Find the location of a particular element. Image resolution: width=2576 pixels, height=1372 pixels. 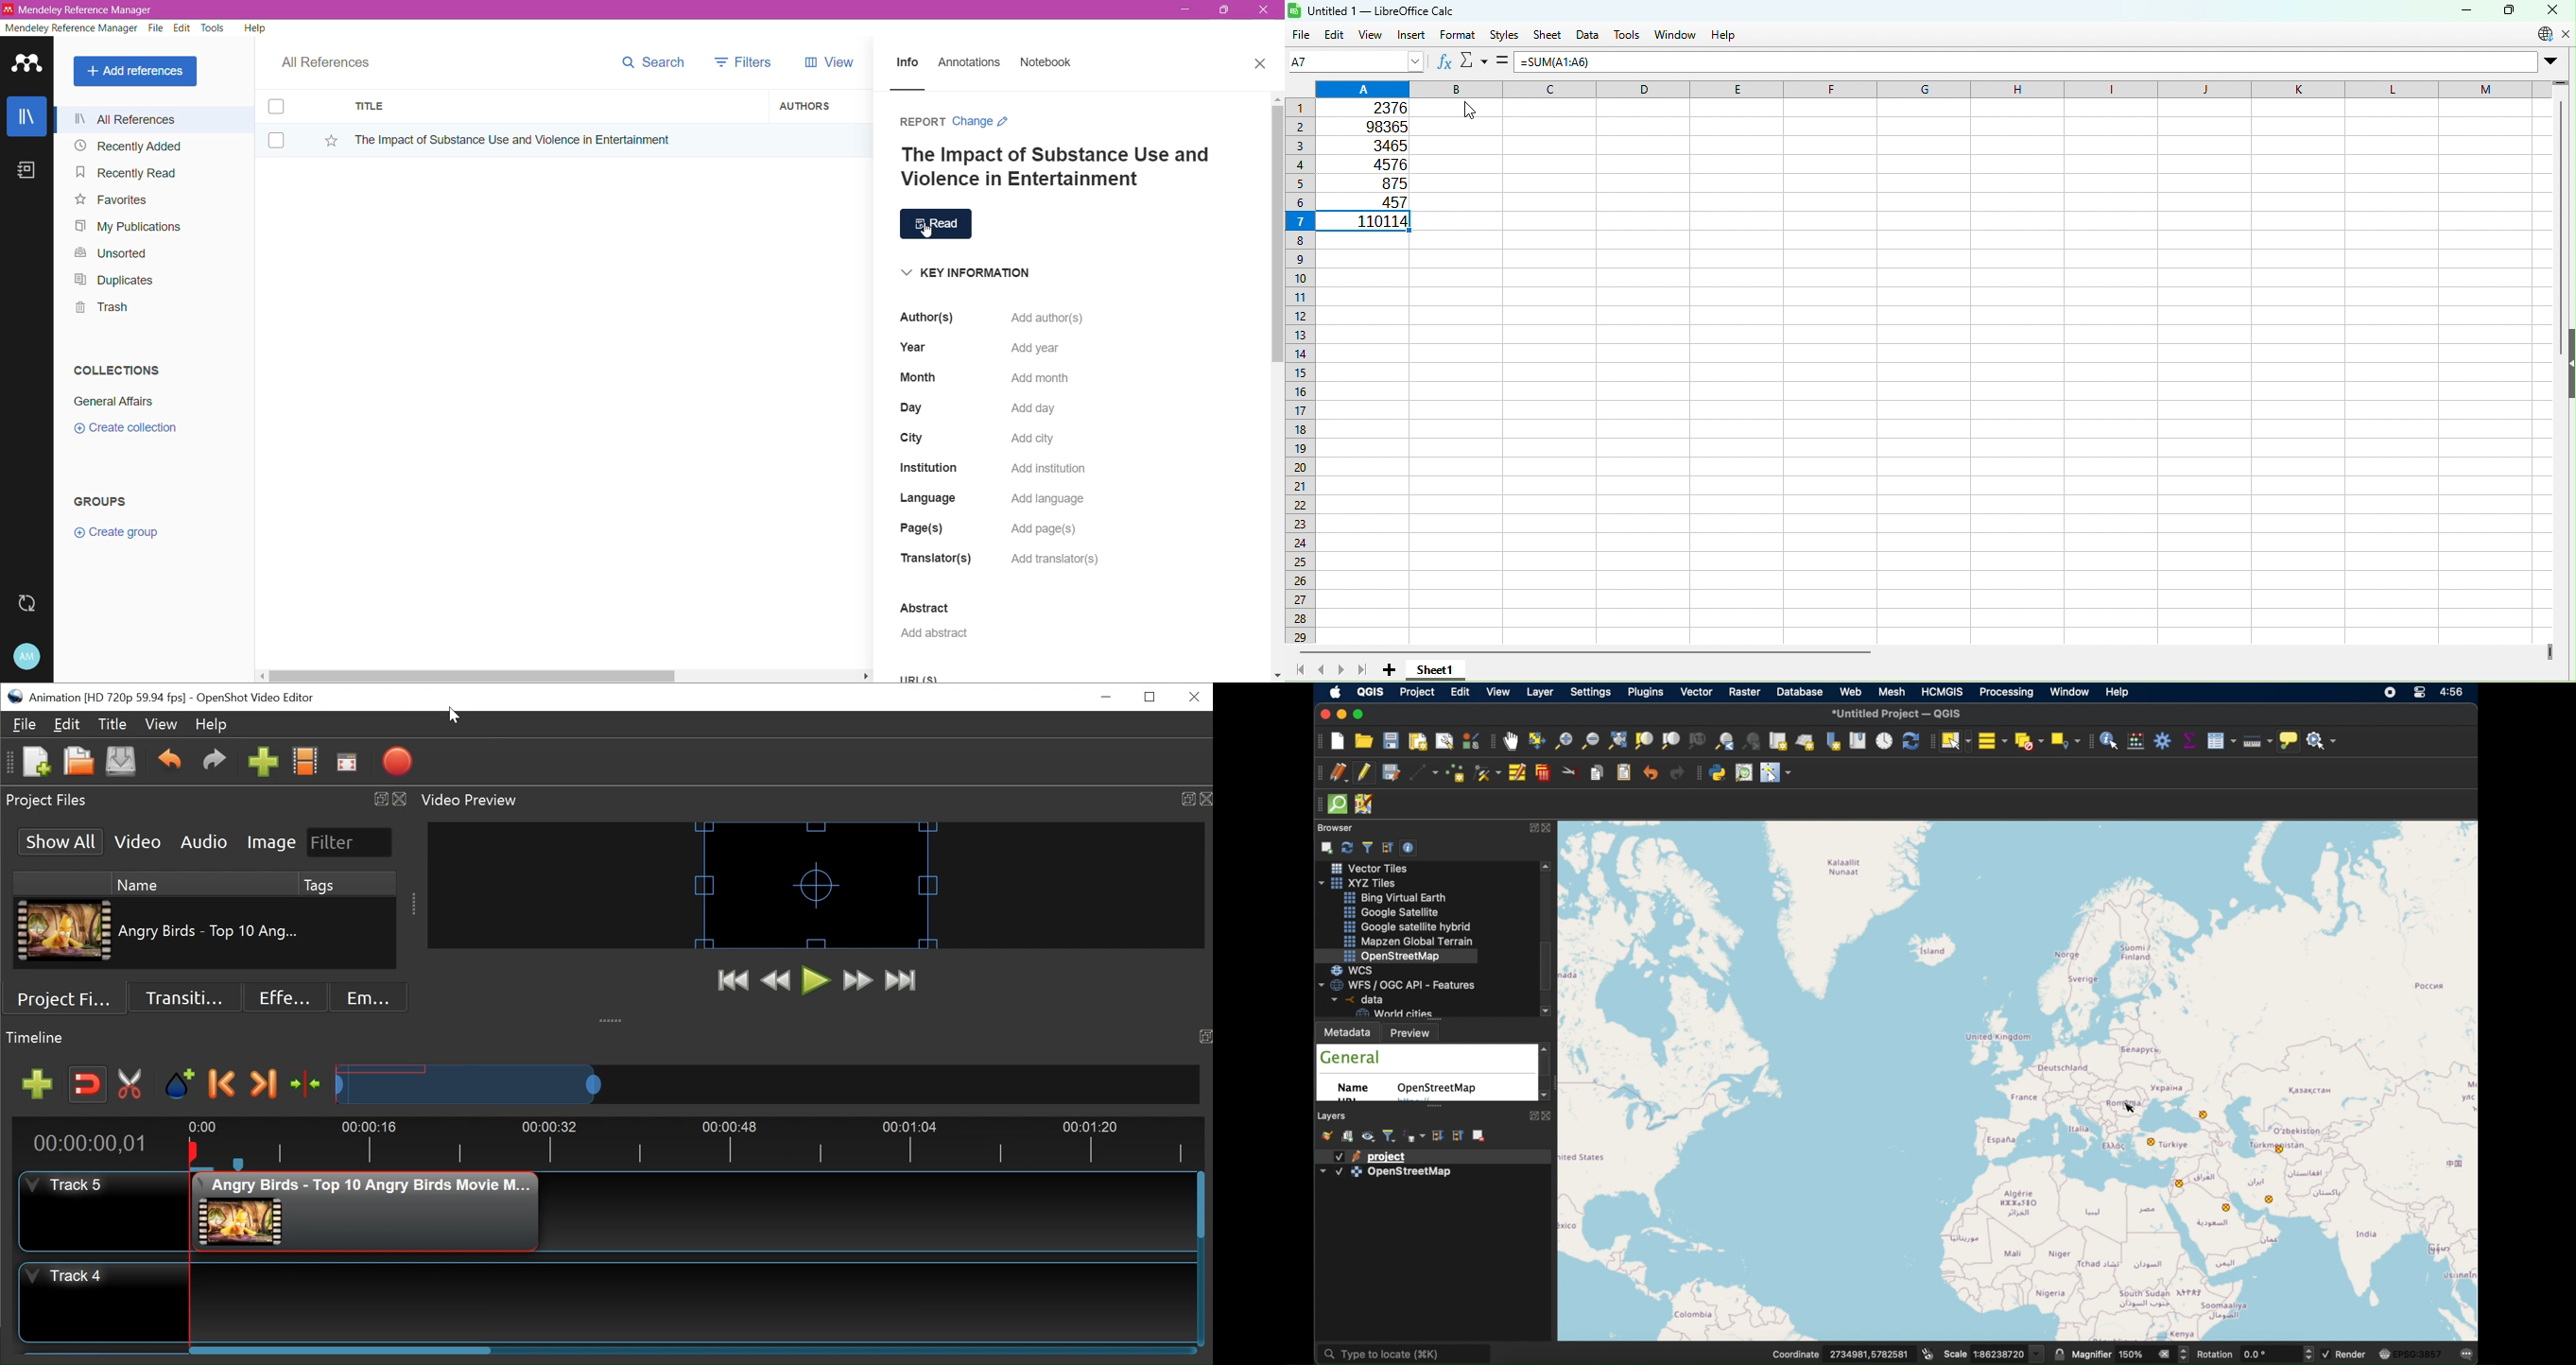

Unsorted is located at coordinates (110, 254).